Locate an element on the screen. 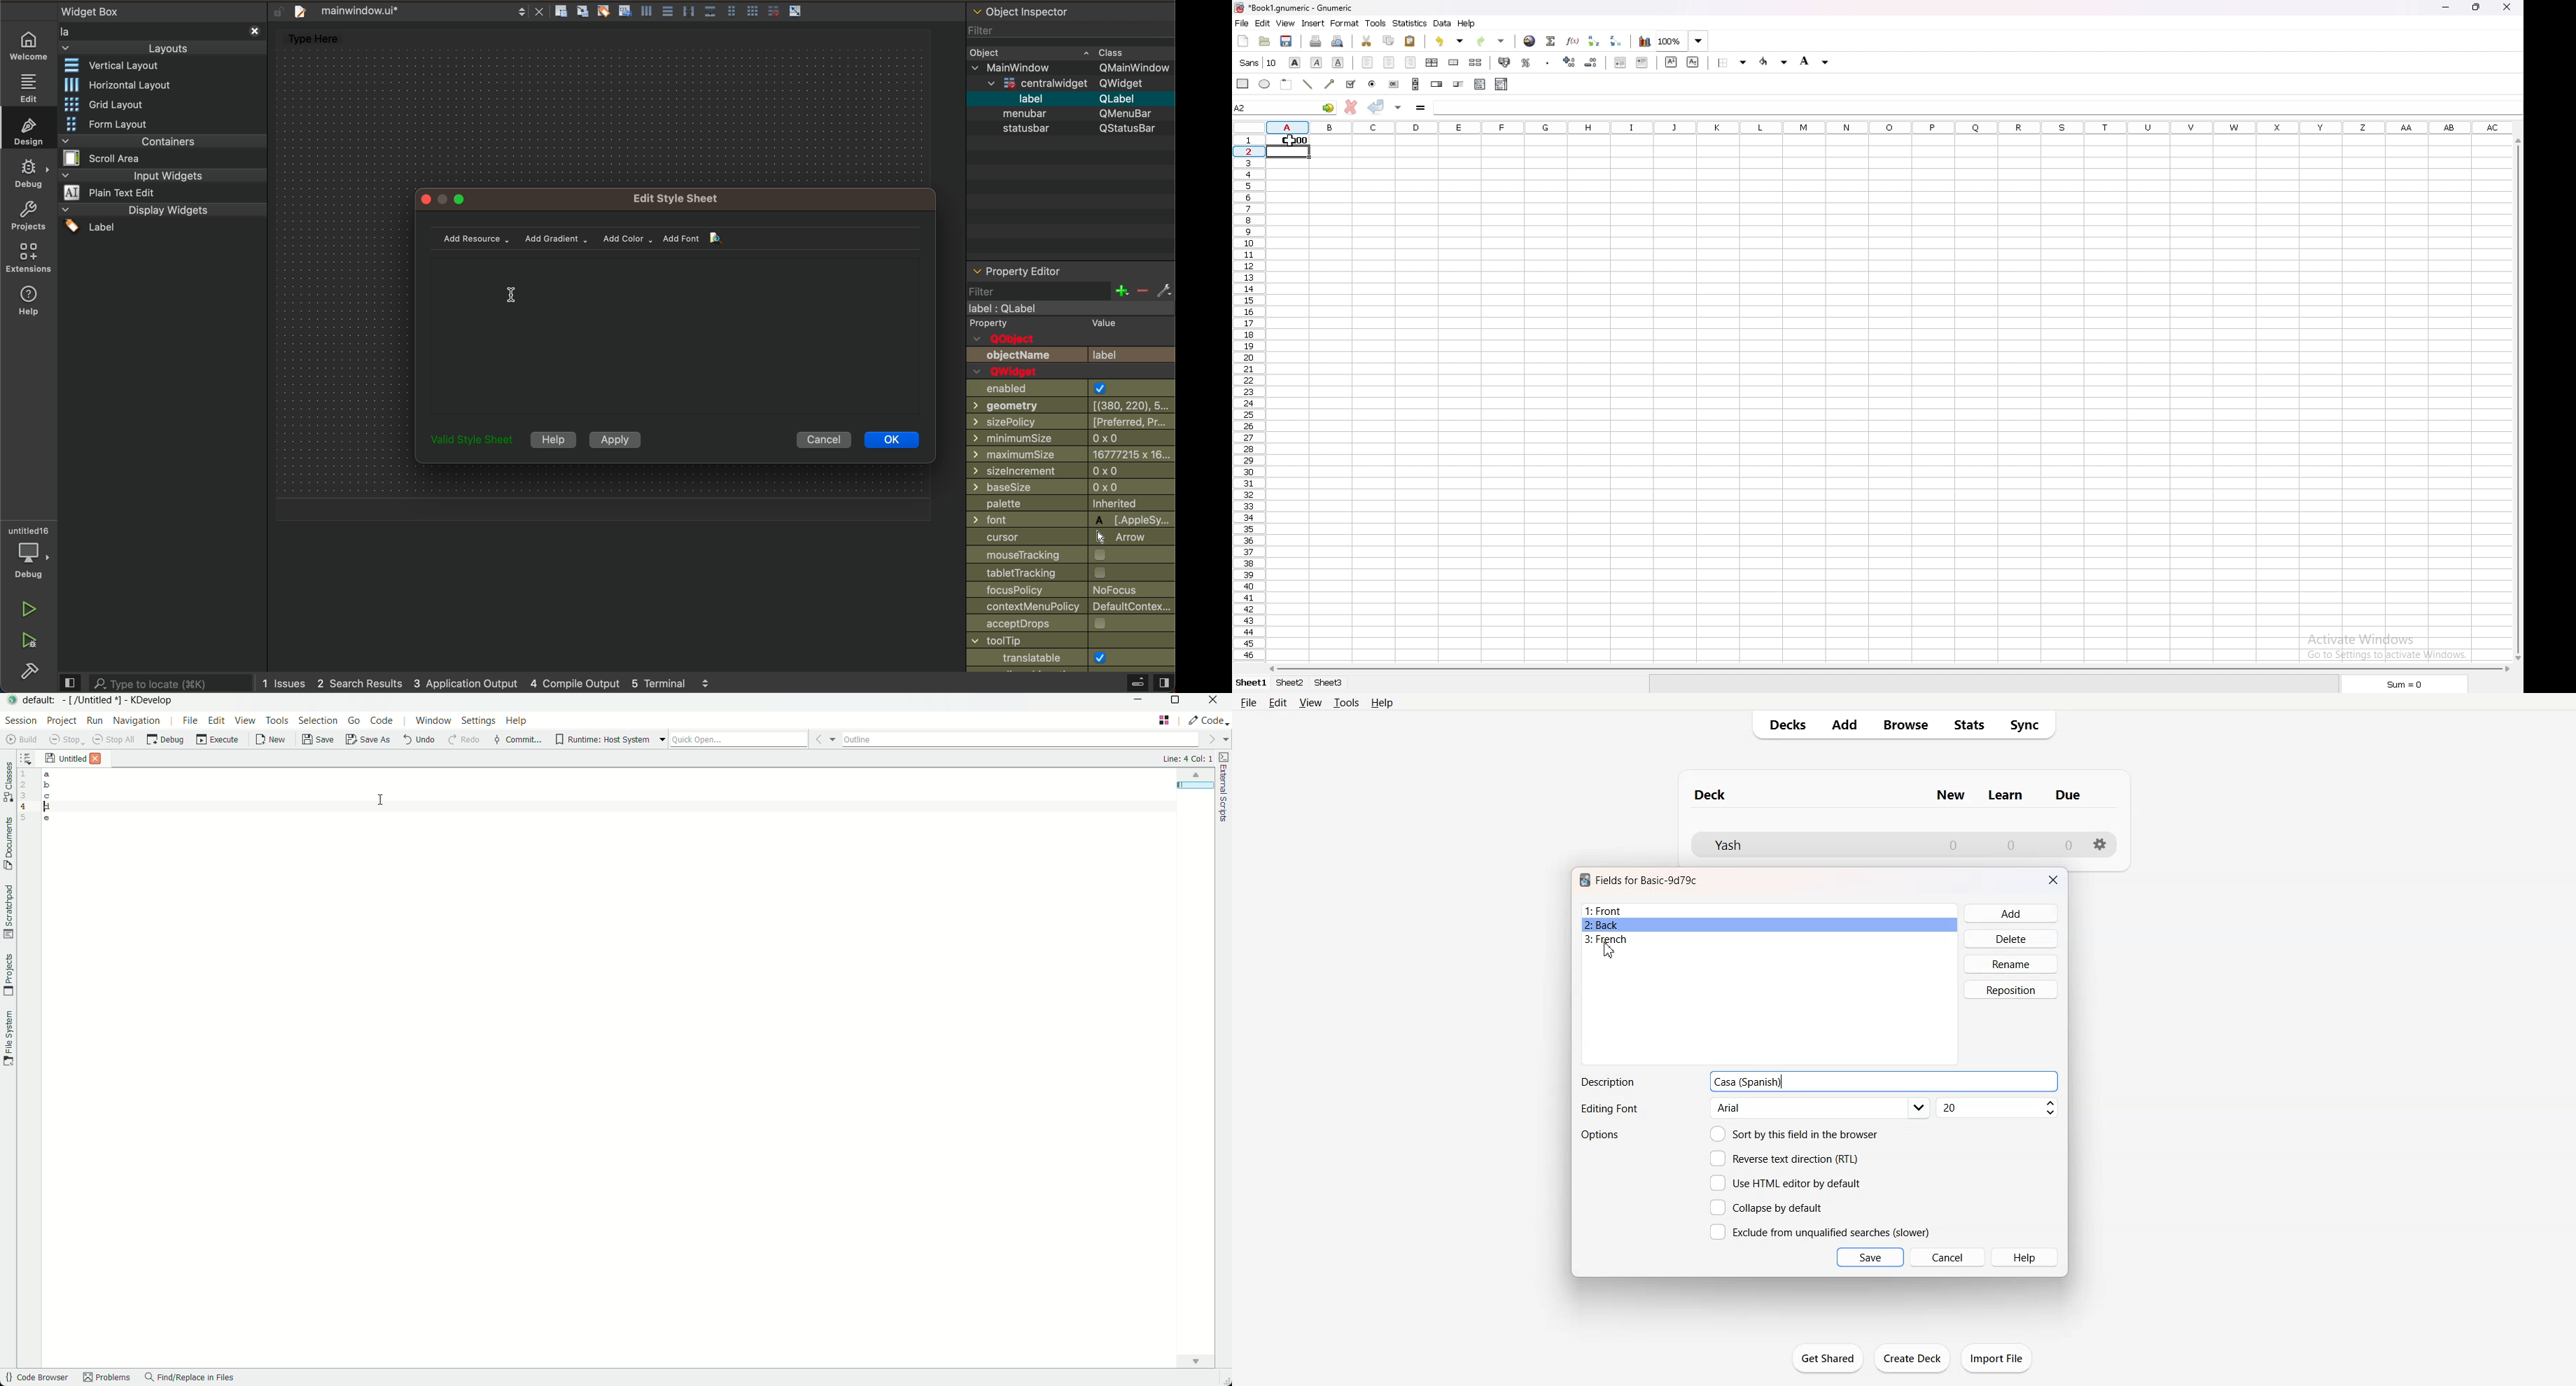 Image resolution: width=2576 pixels, height=1400 pixels. italic is located at coordinates (1316, 63).